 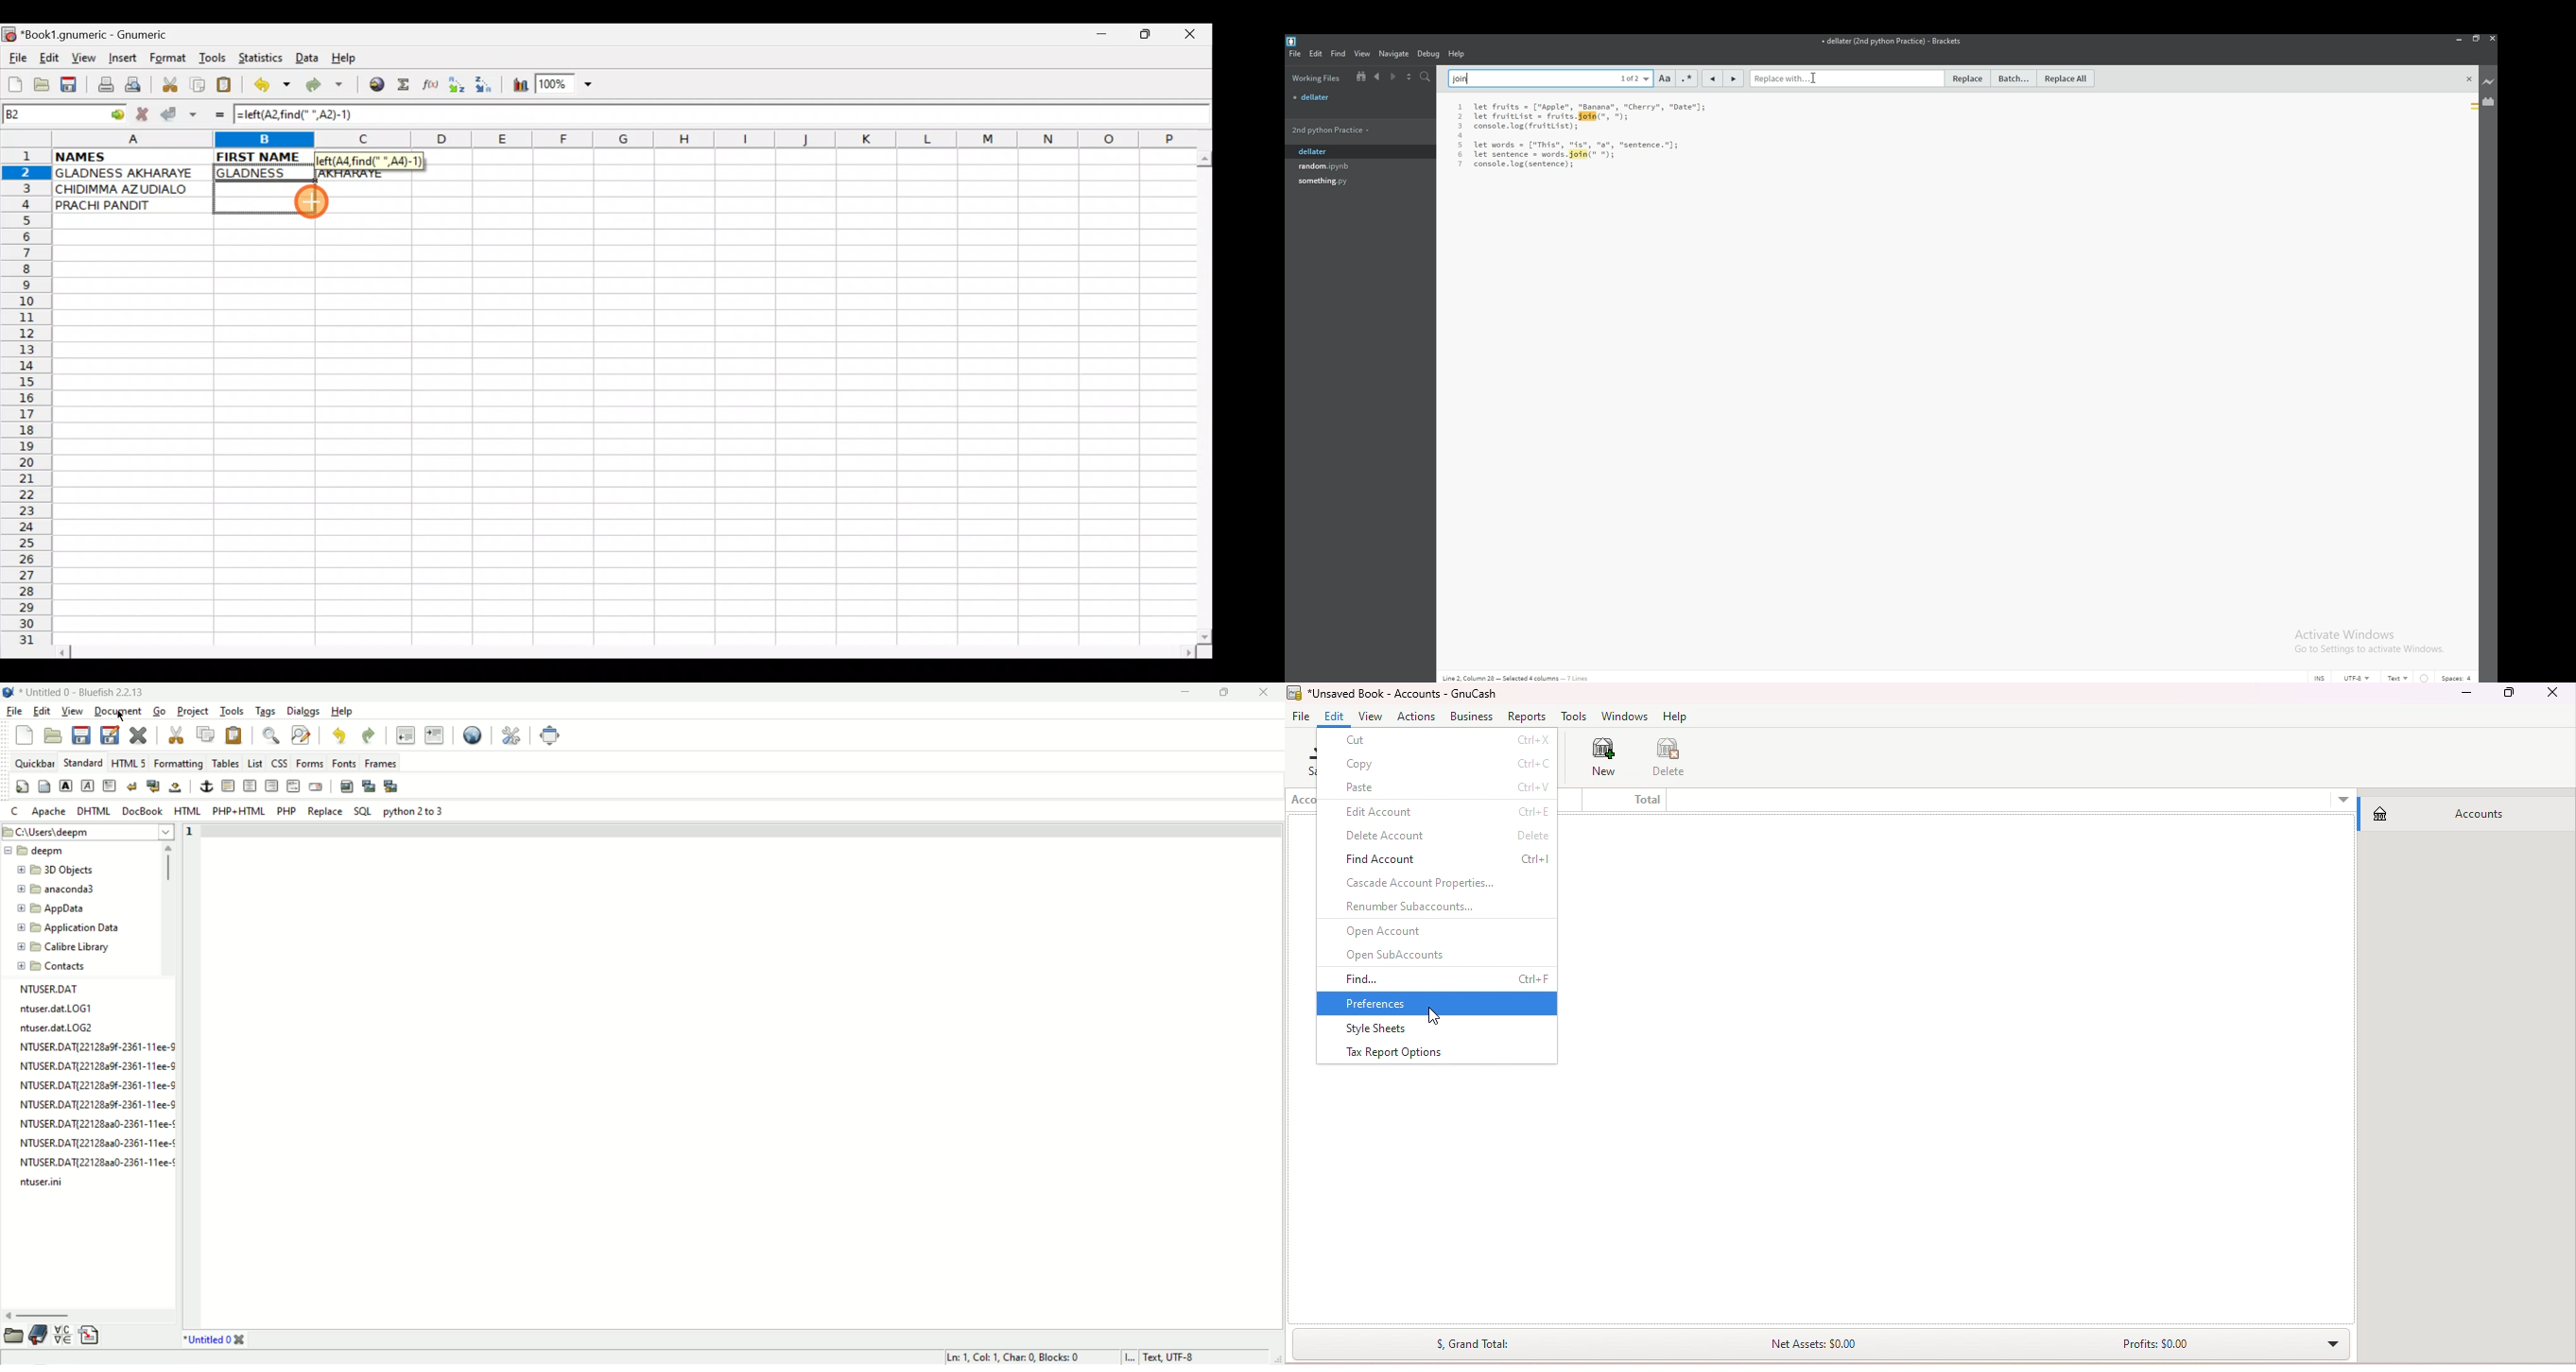 I want to click on Save current workbook, so click(x=71, y=85).